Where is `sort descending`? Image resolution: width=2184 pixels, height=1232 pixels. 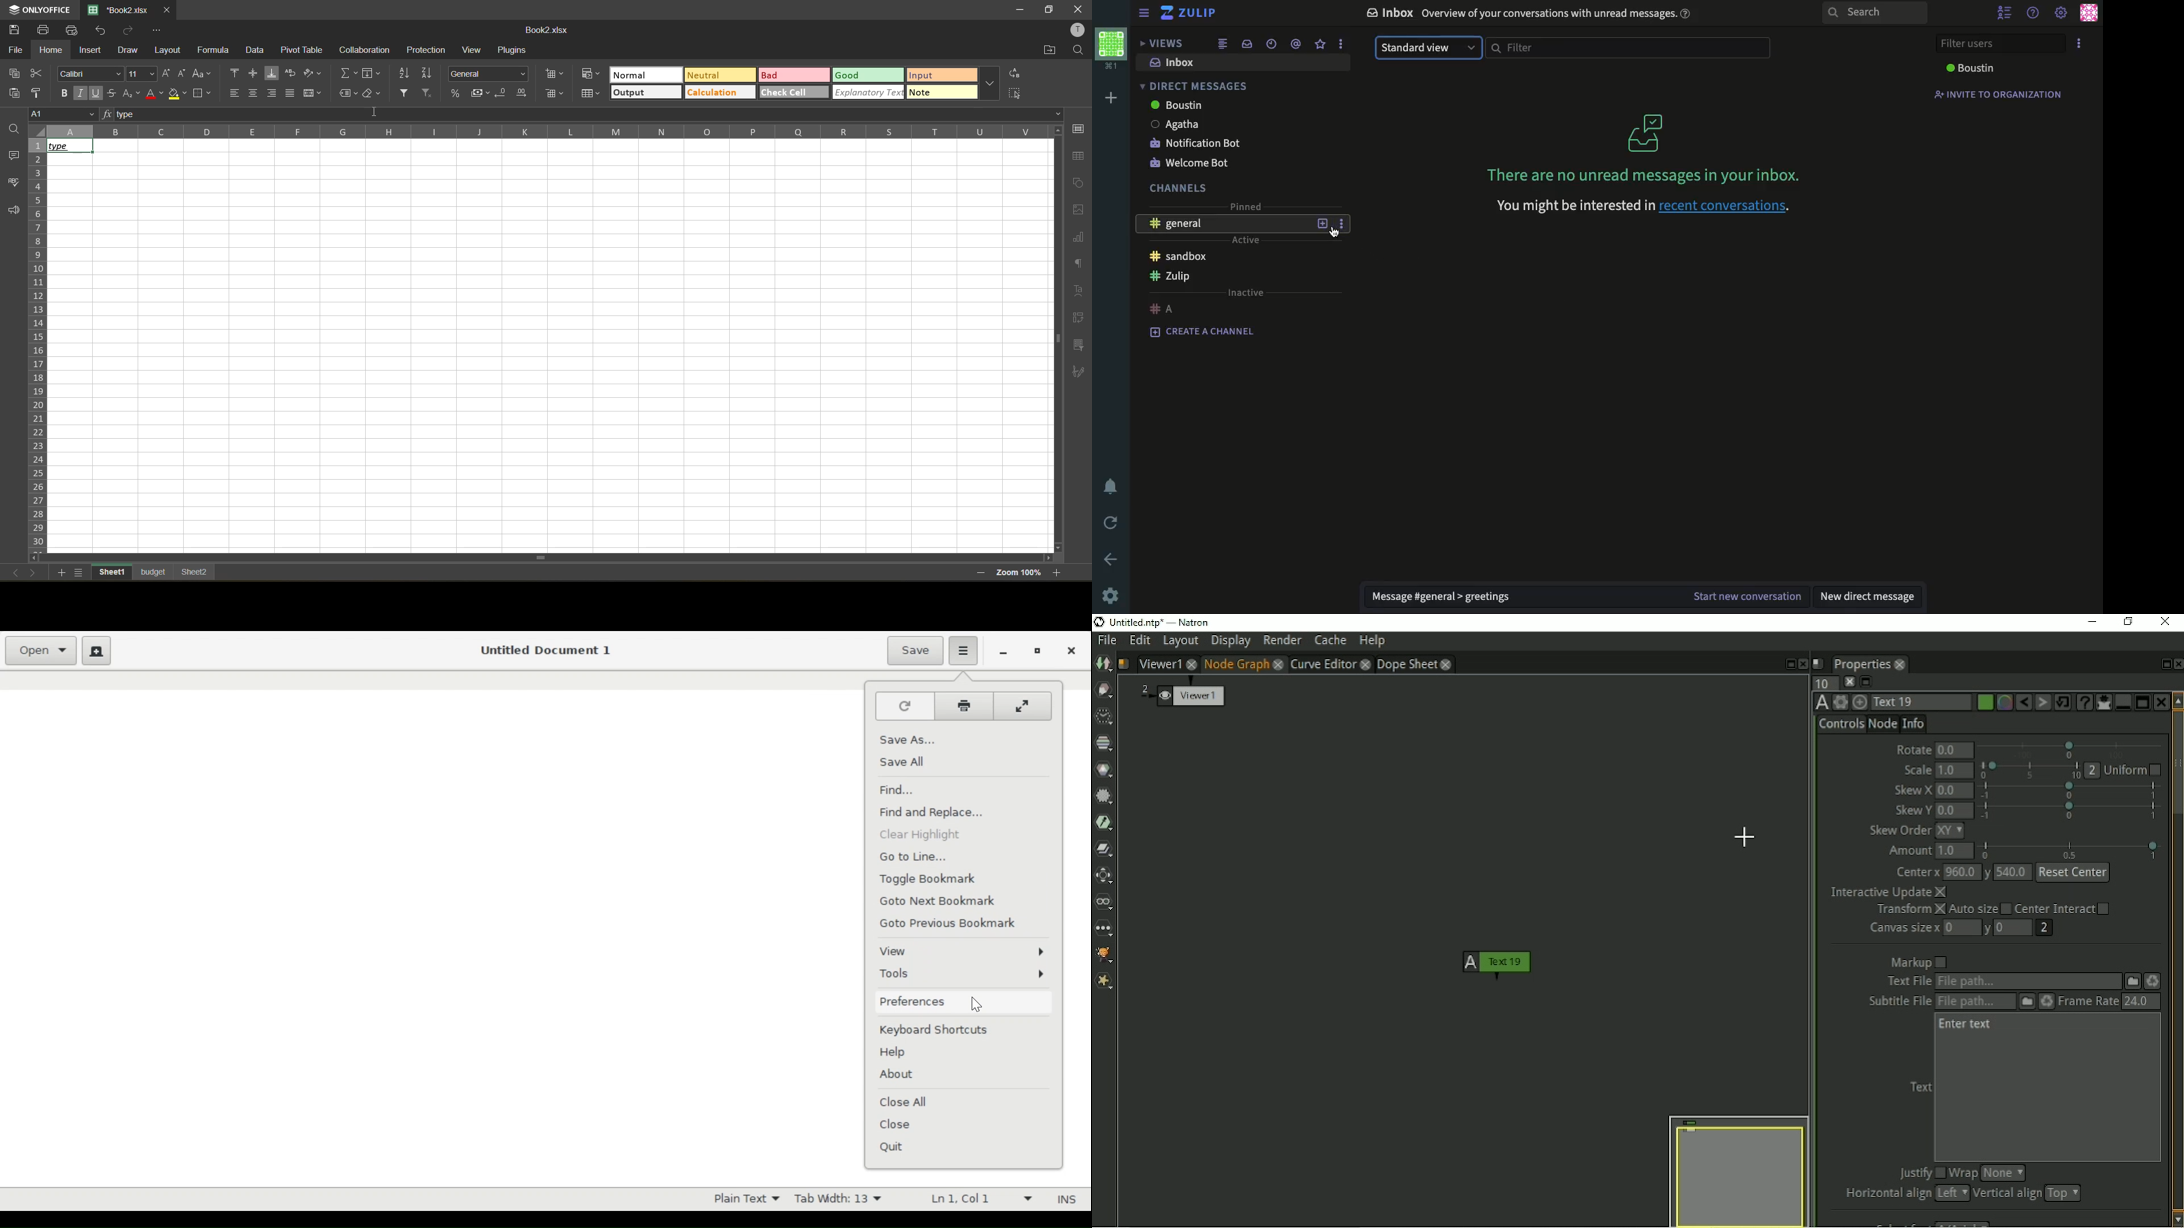
sort descending is located at coordinates (428, 72).